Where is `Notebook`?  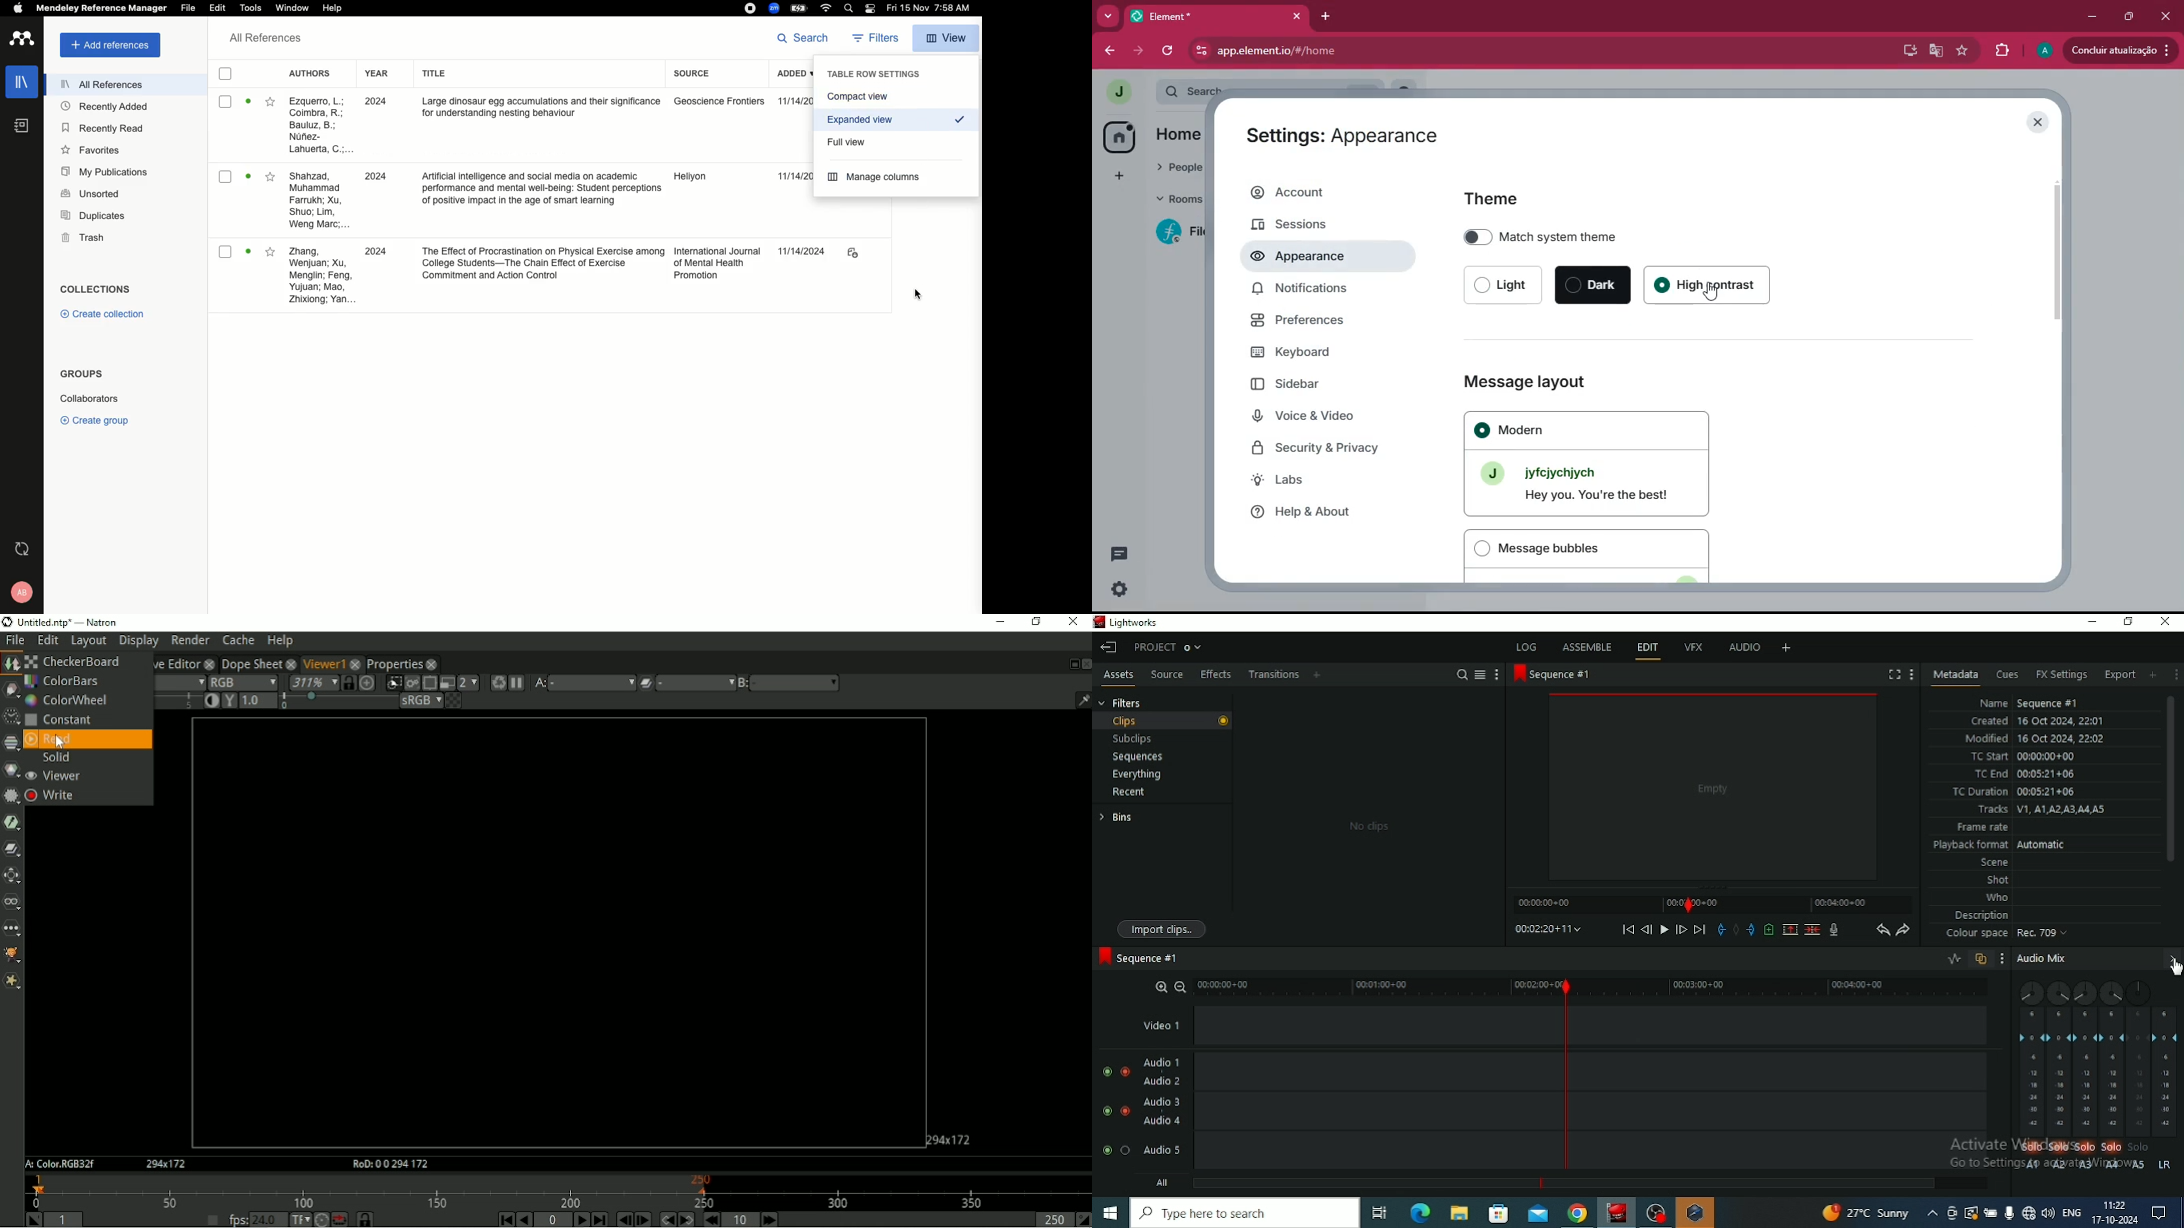
Notebook is located at coordinates (20, 128).